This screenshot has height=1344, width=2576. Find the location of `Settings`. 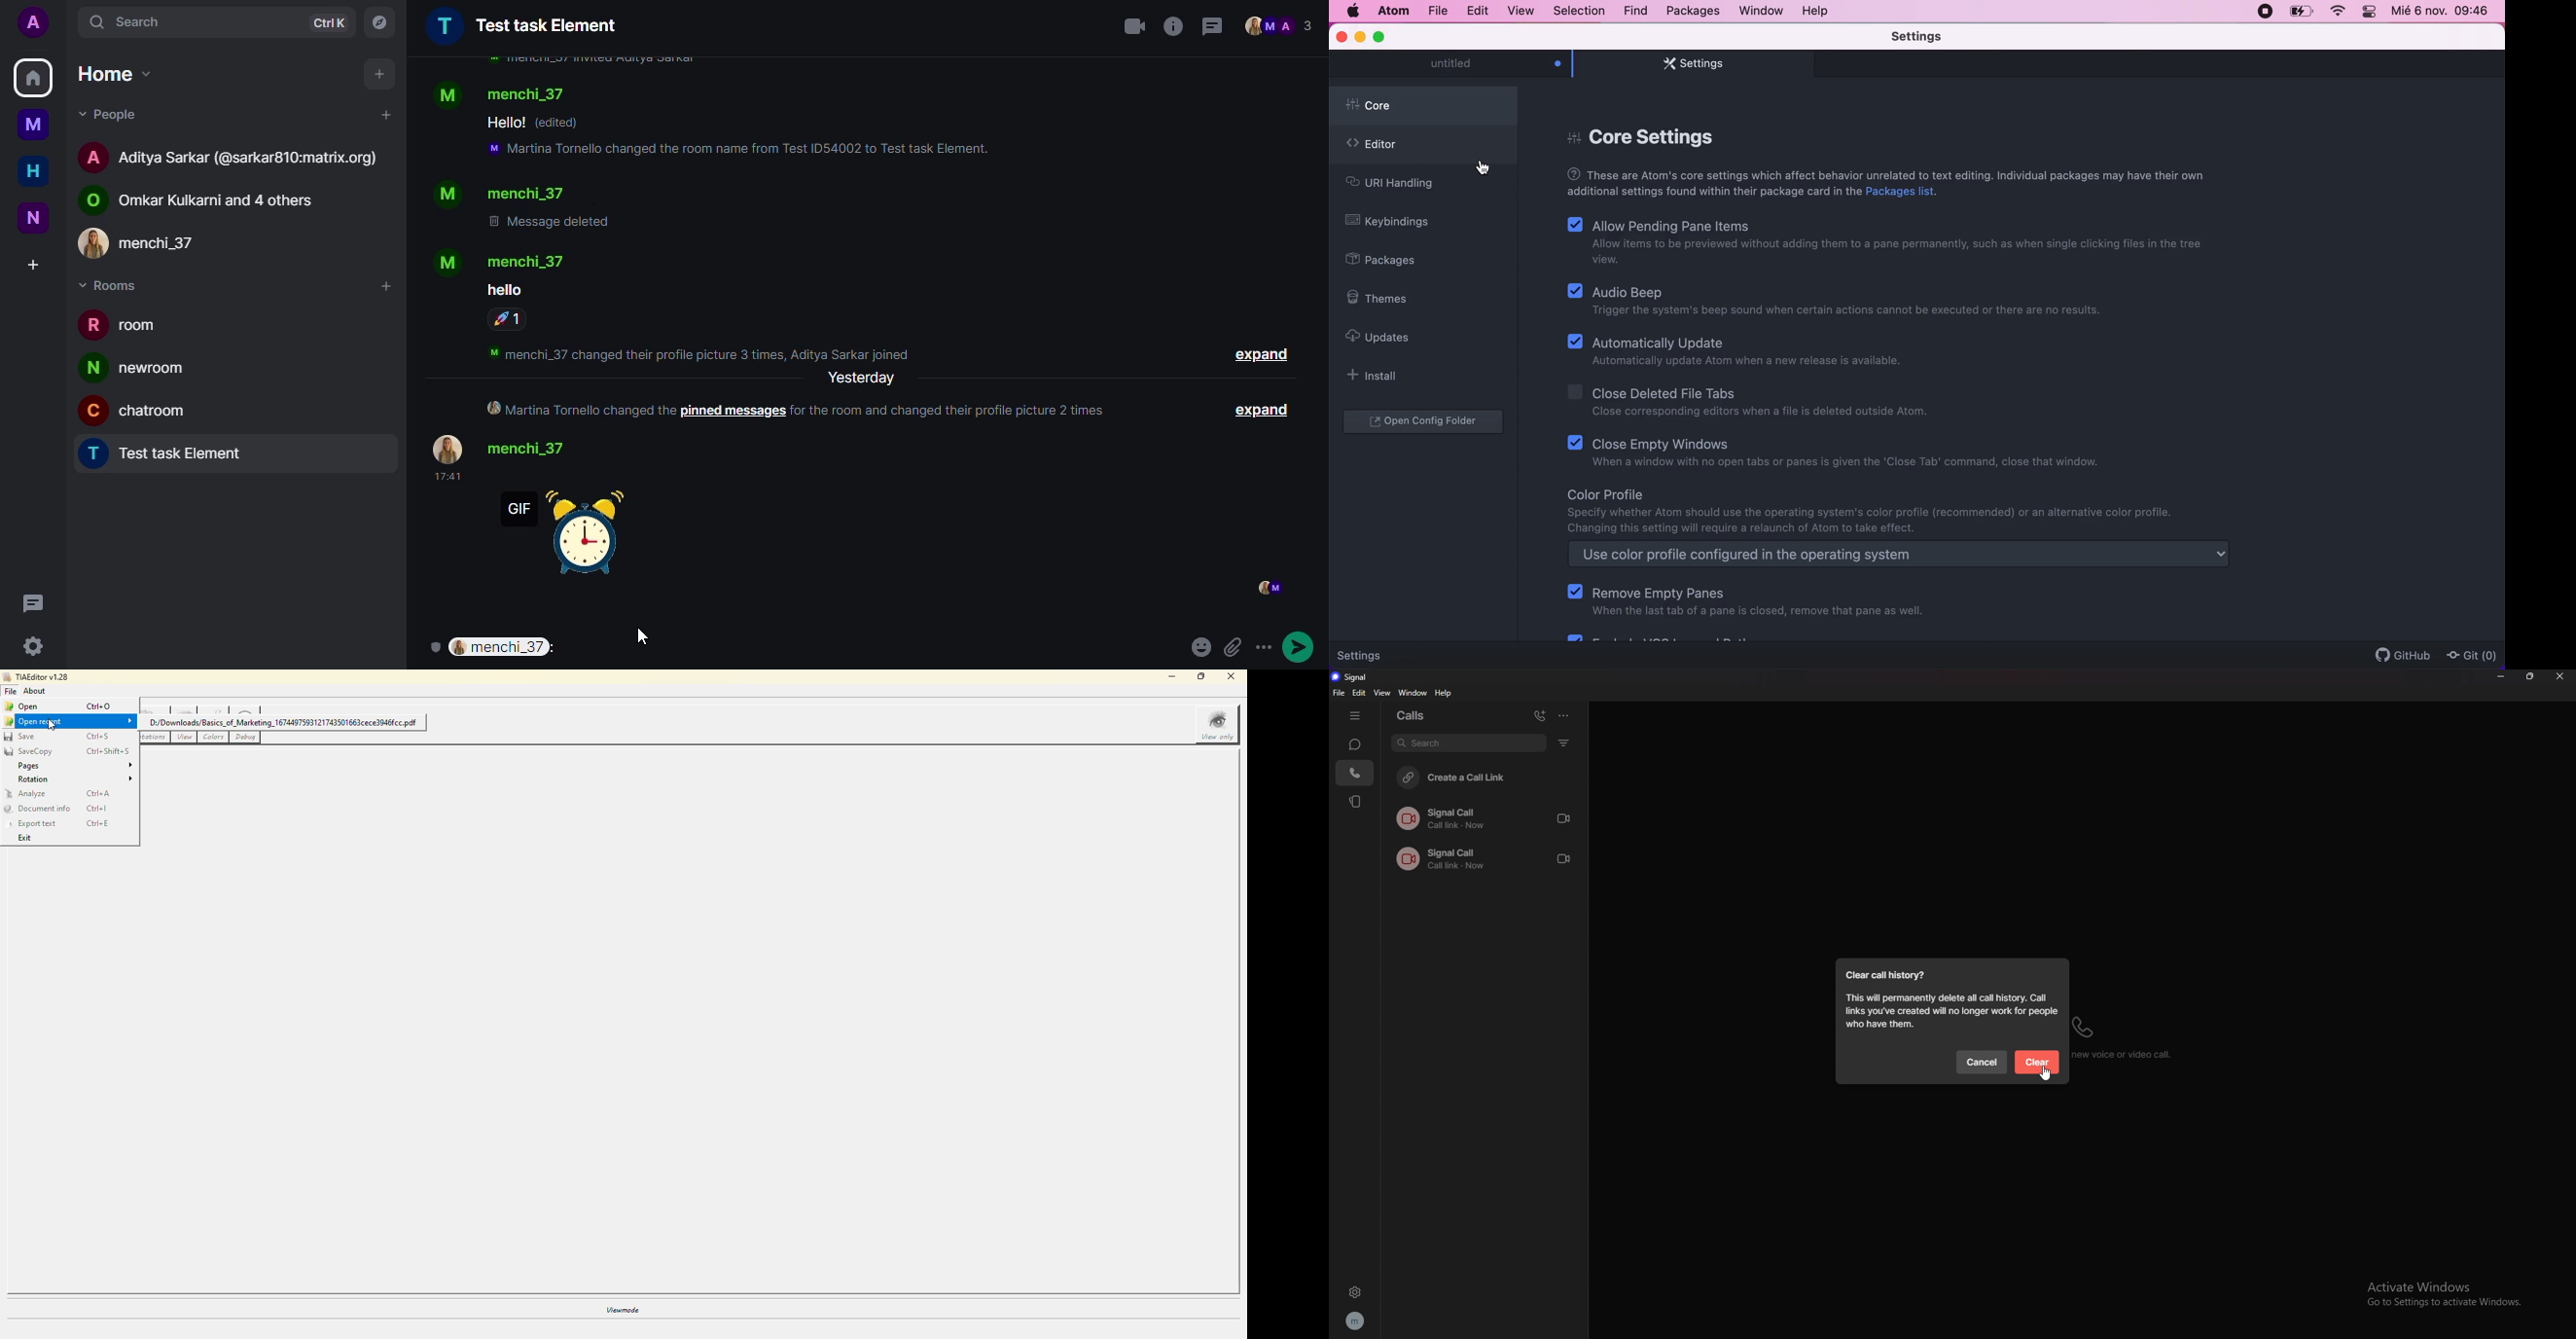

Settings is located at coordinates (1358, 656).